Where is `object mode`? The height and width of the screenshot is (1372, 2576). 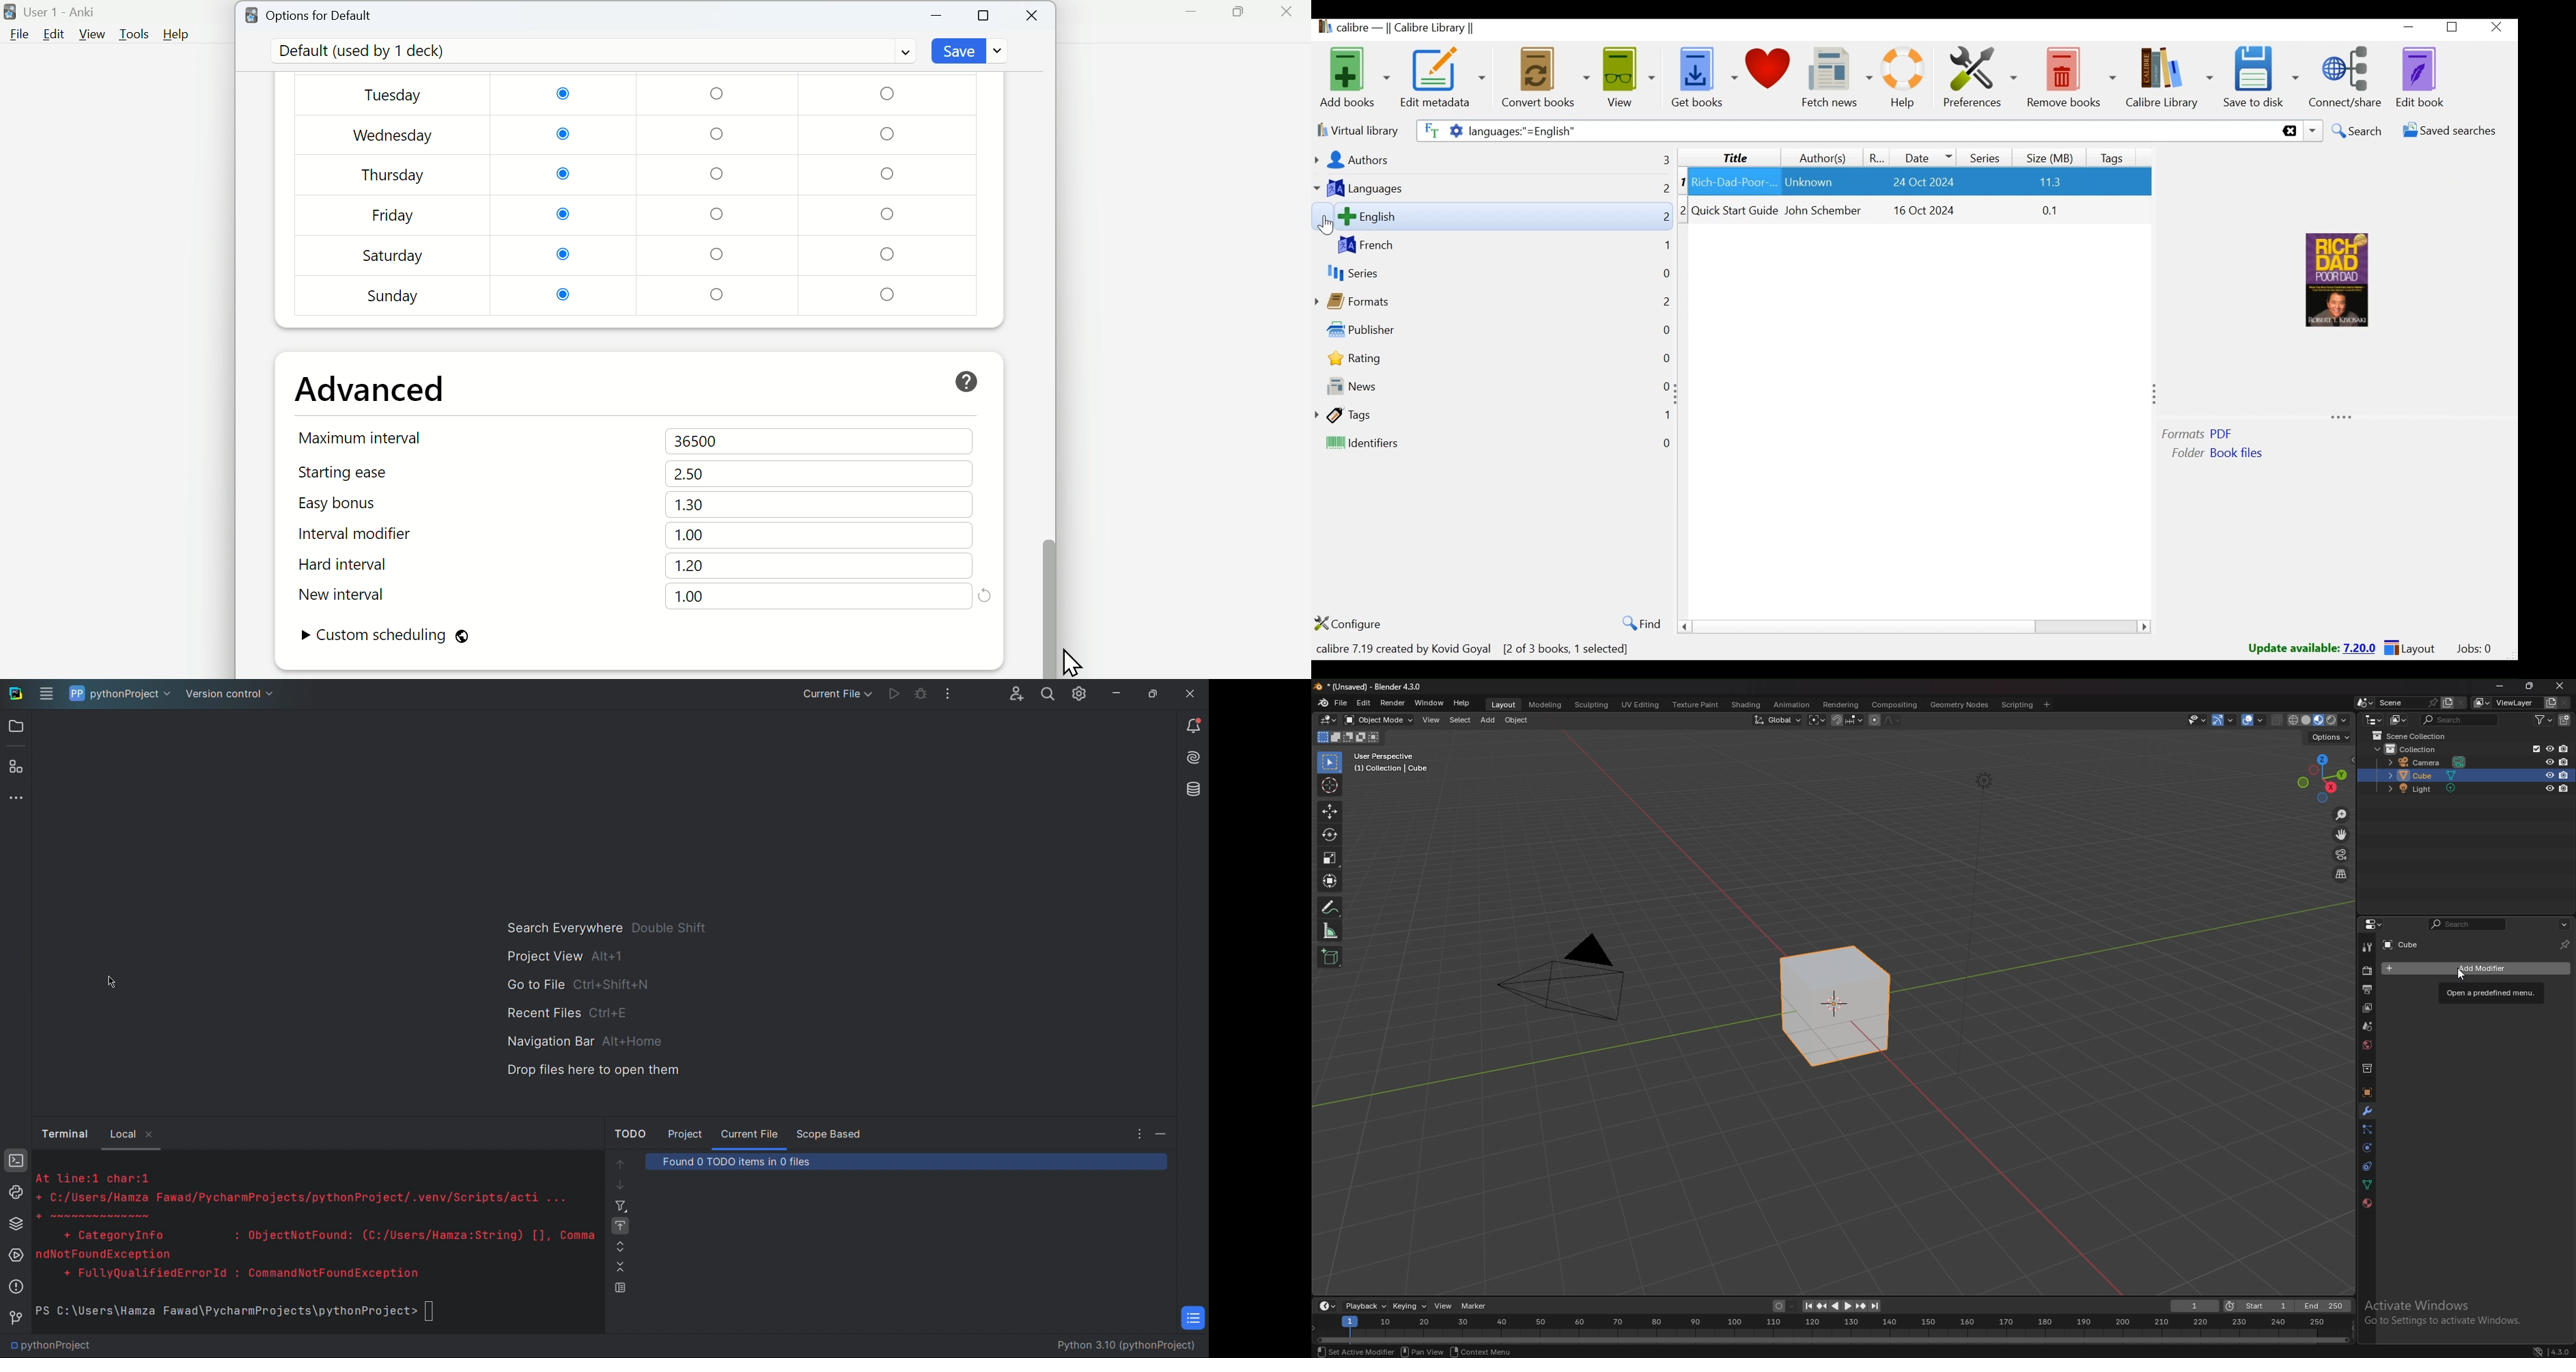
object mode is located at coordinates (1379, 719).